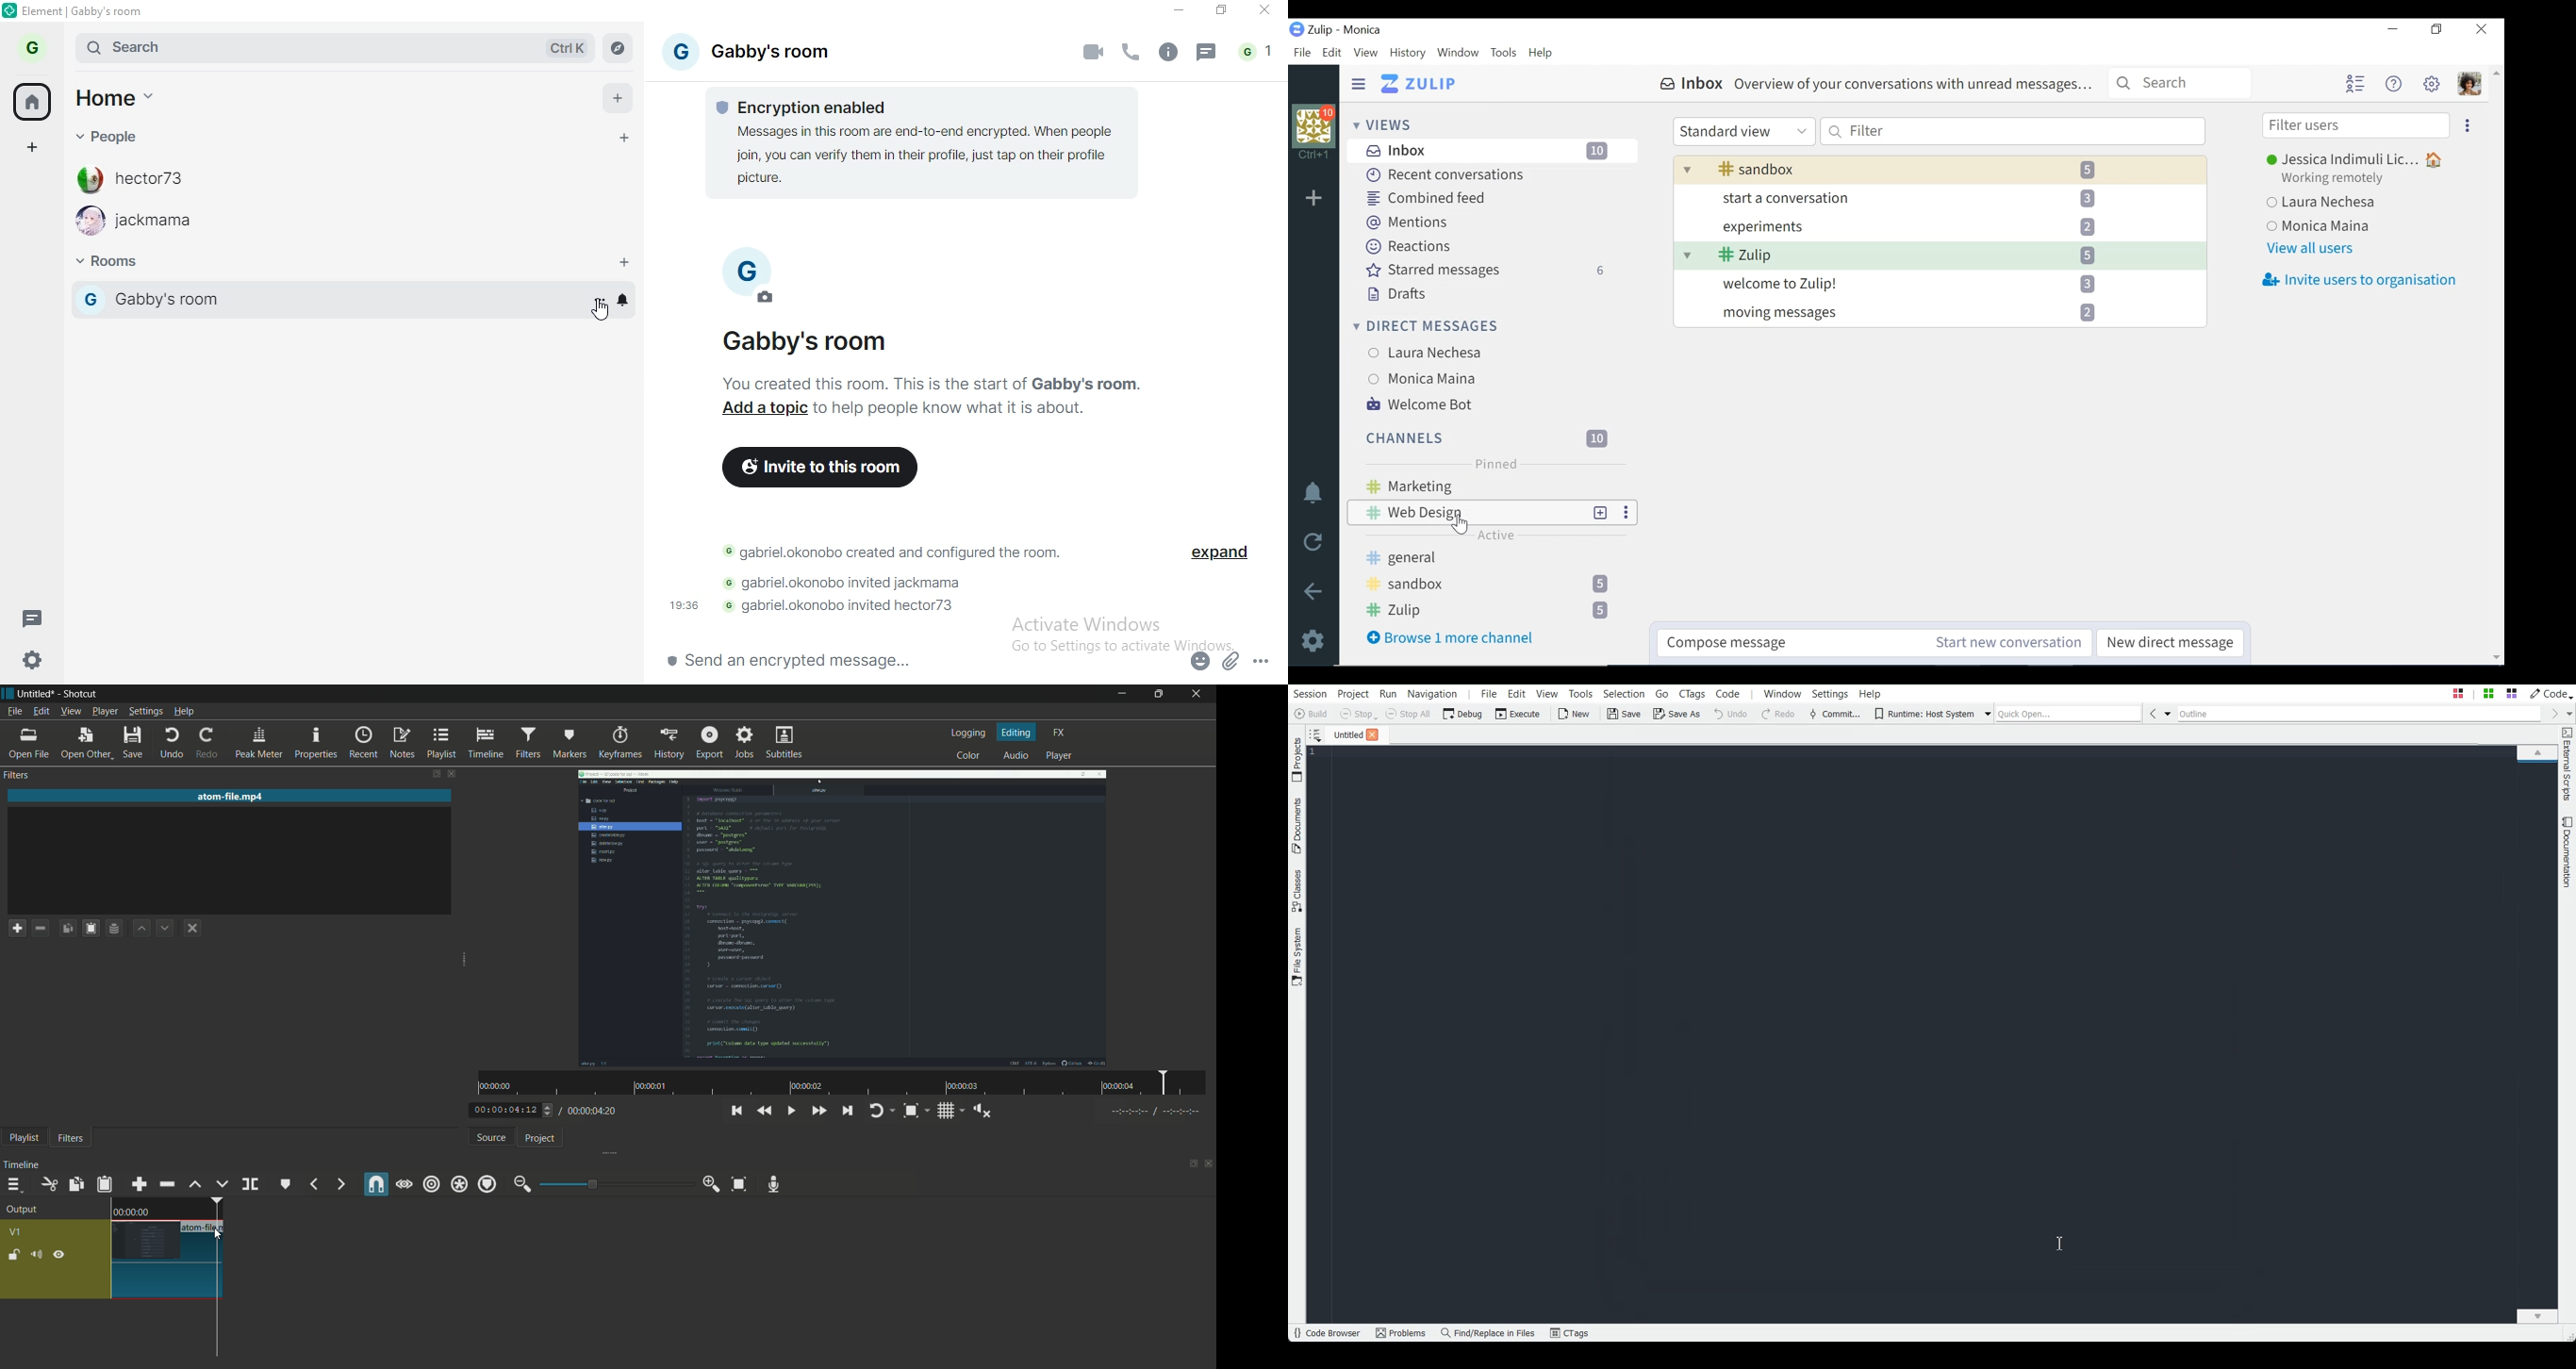 This screenshot has width=2576, height=1372. What do you see at coordinates (1426, 325) in the screenshot?
I see `Direct Messages menu` at bounding box center [1426, 325].